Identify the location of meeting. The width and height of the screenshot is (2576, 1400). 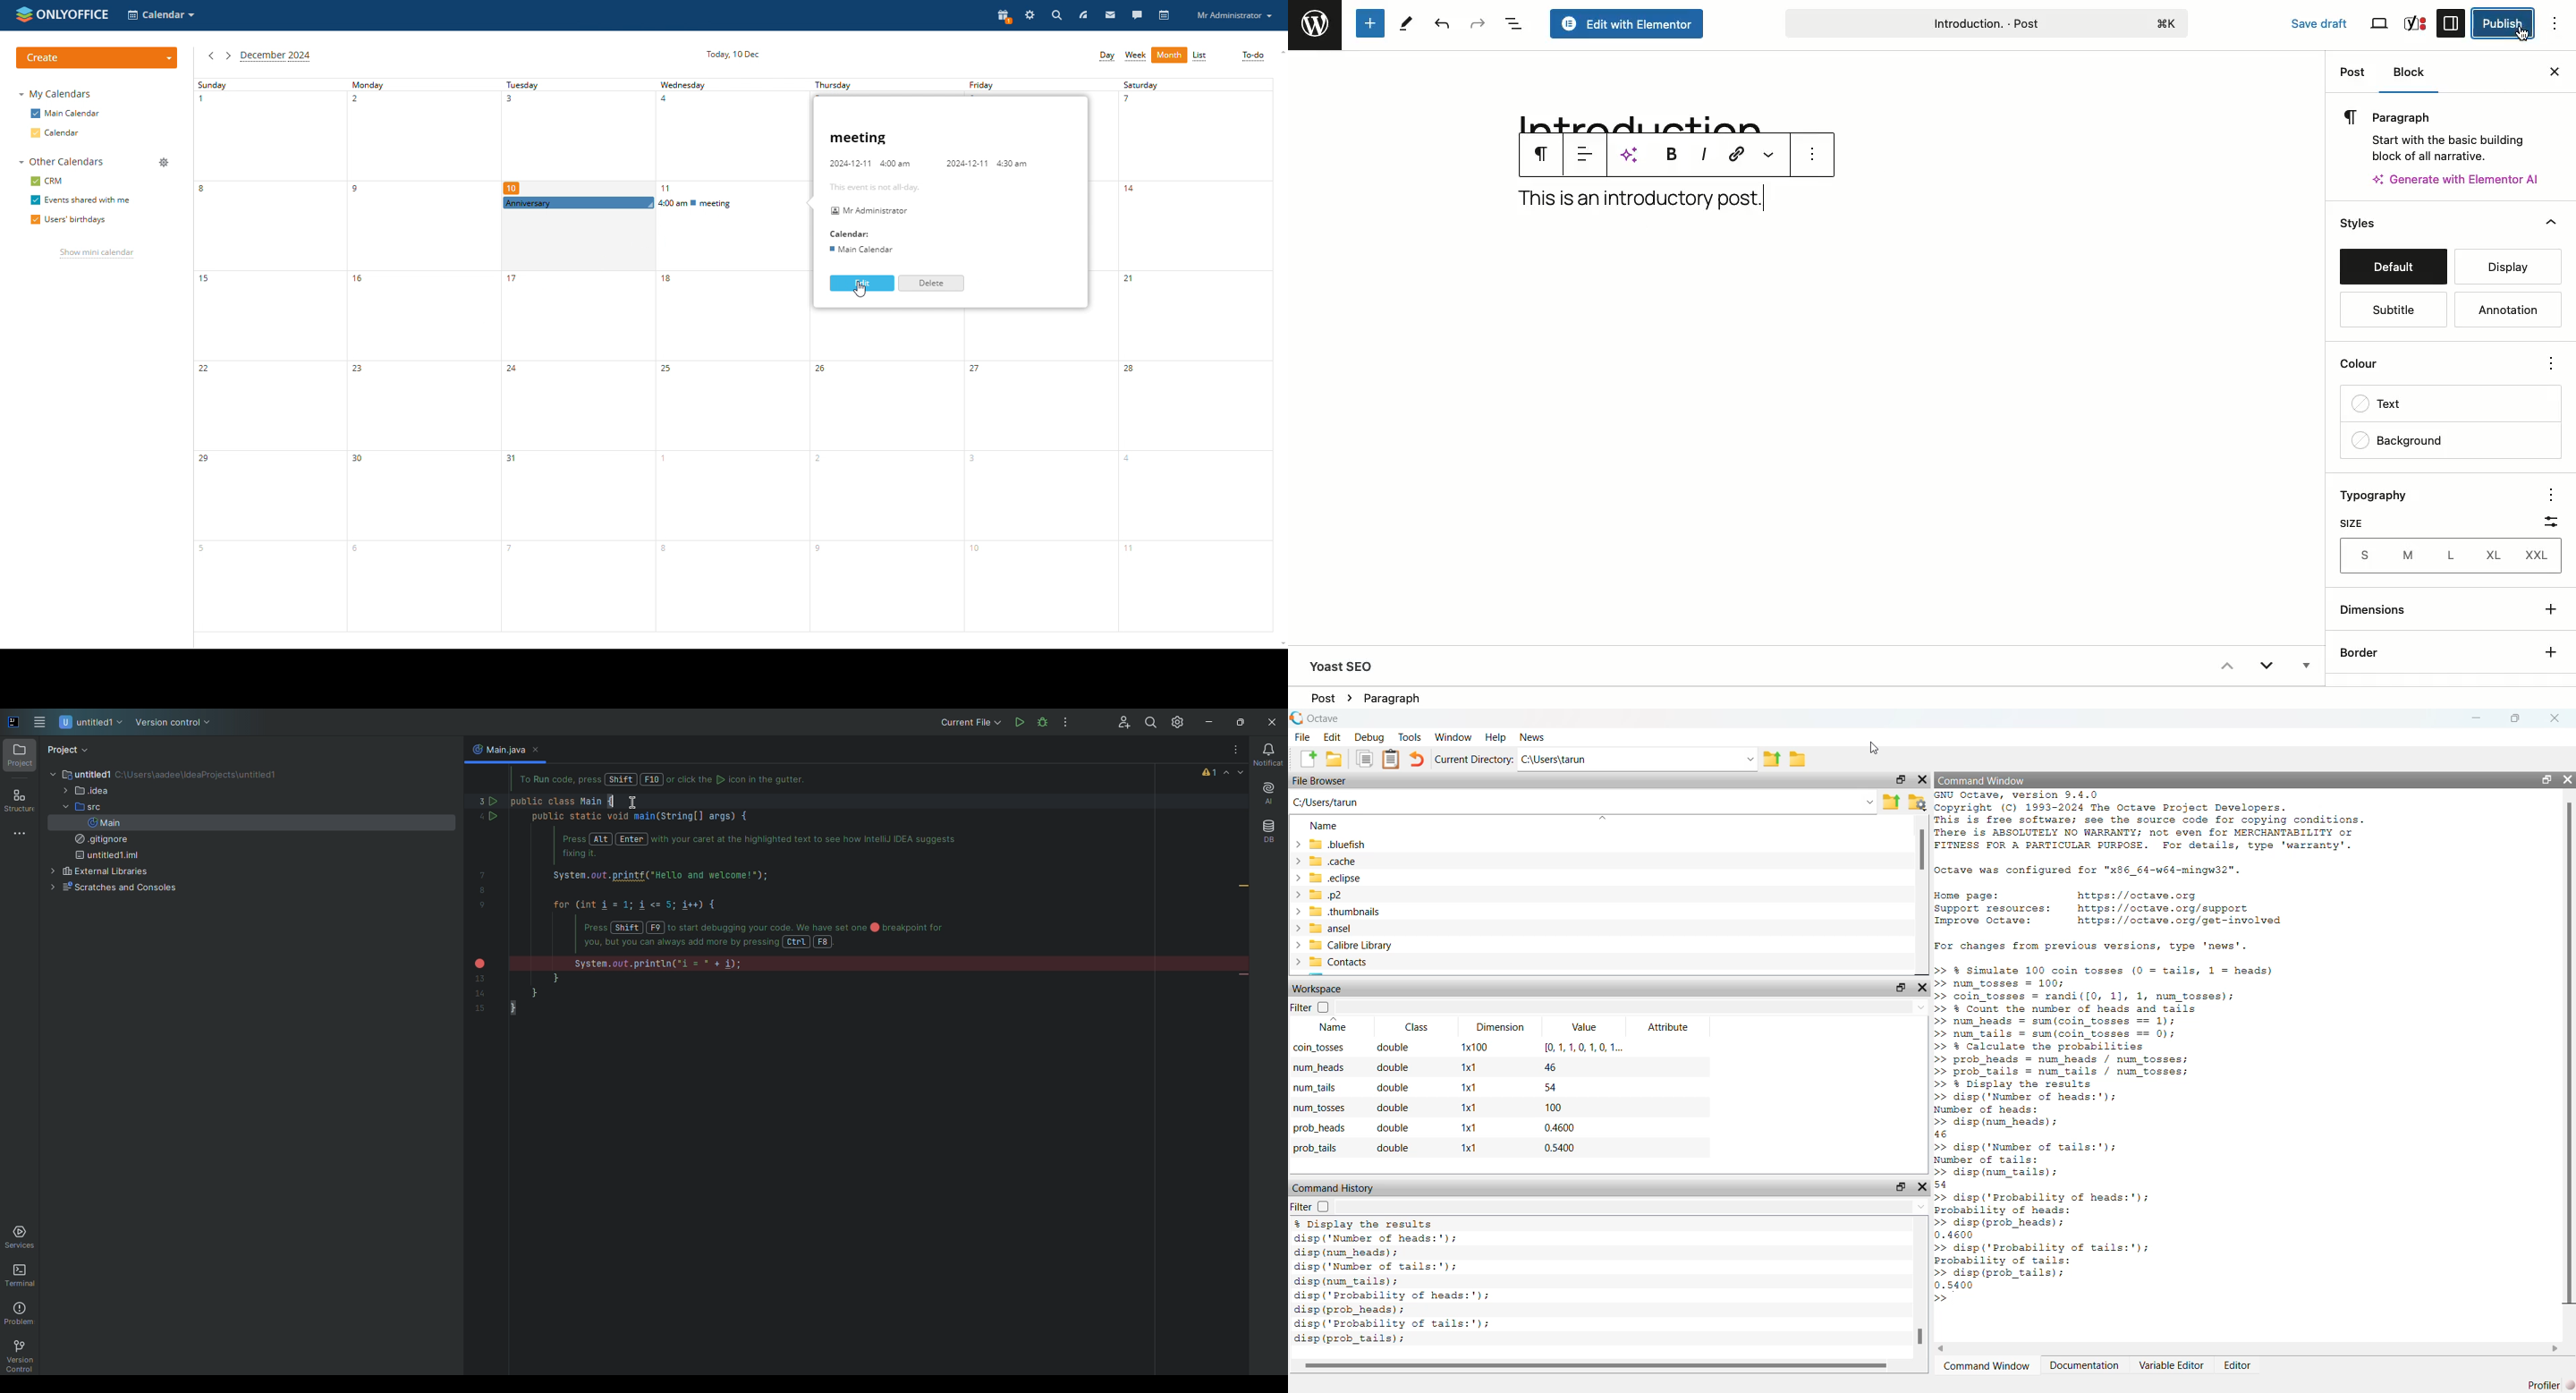
(860, 138).